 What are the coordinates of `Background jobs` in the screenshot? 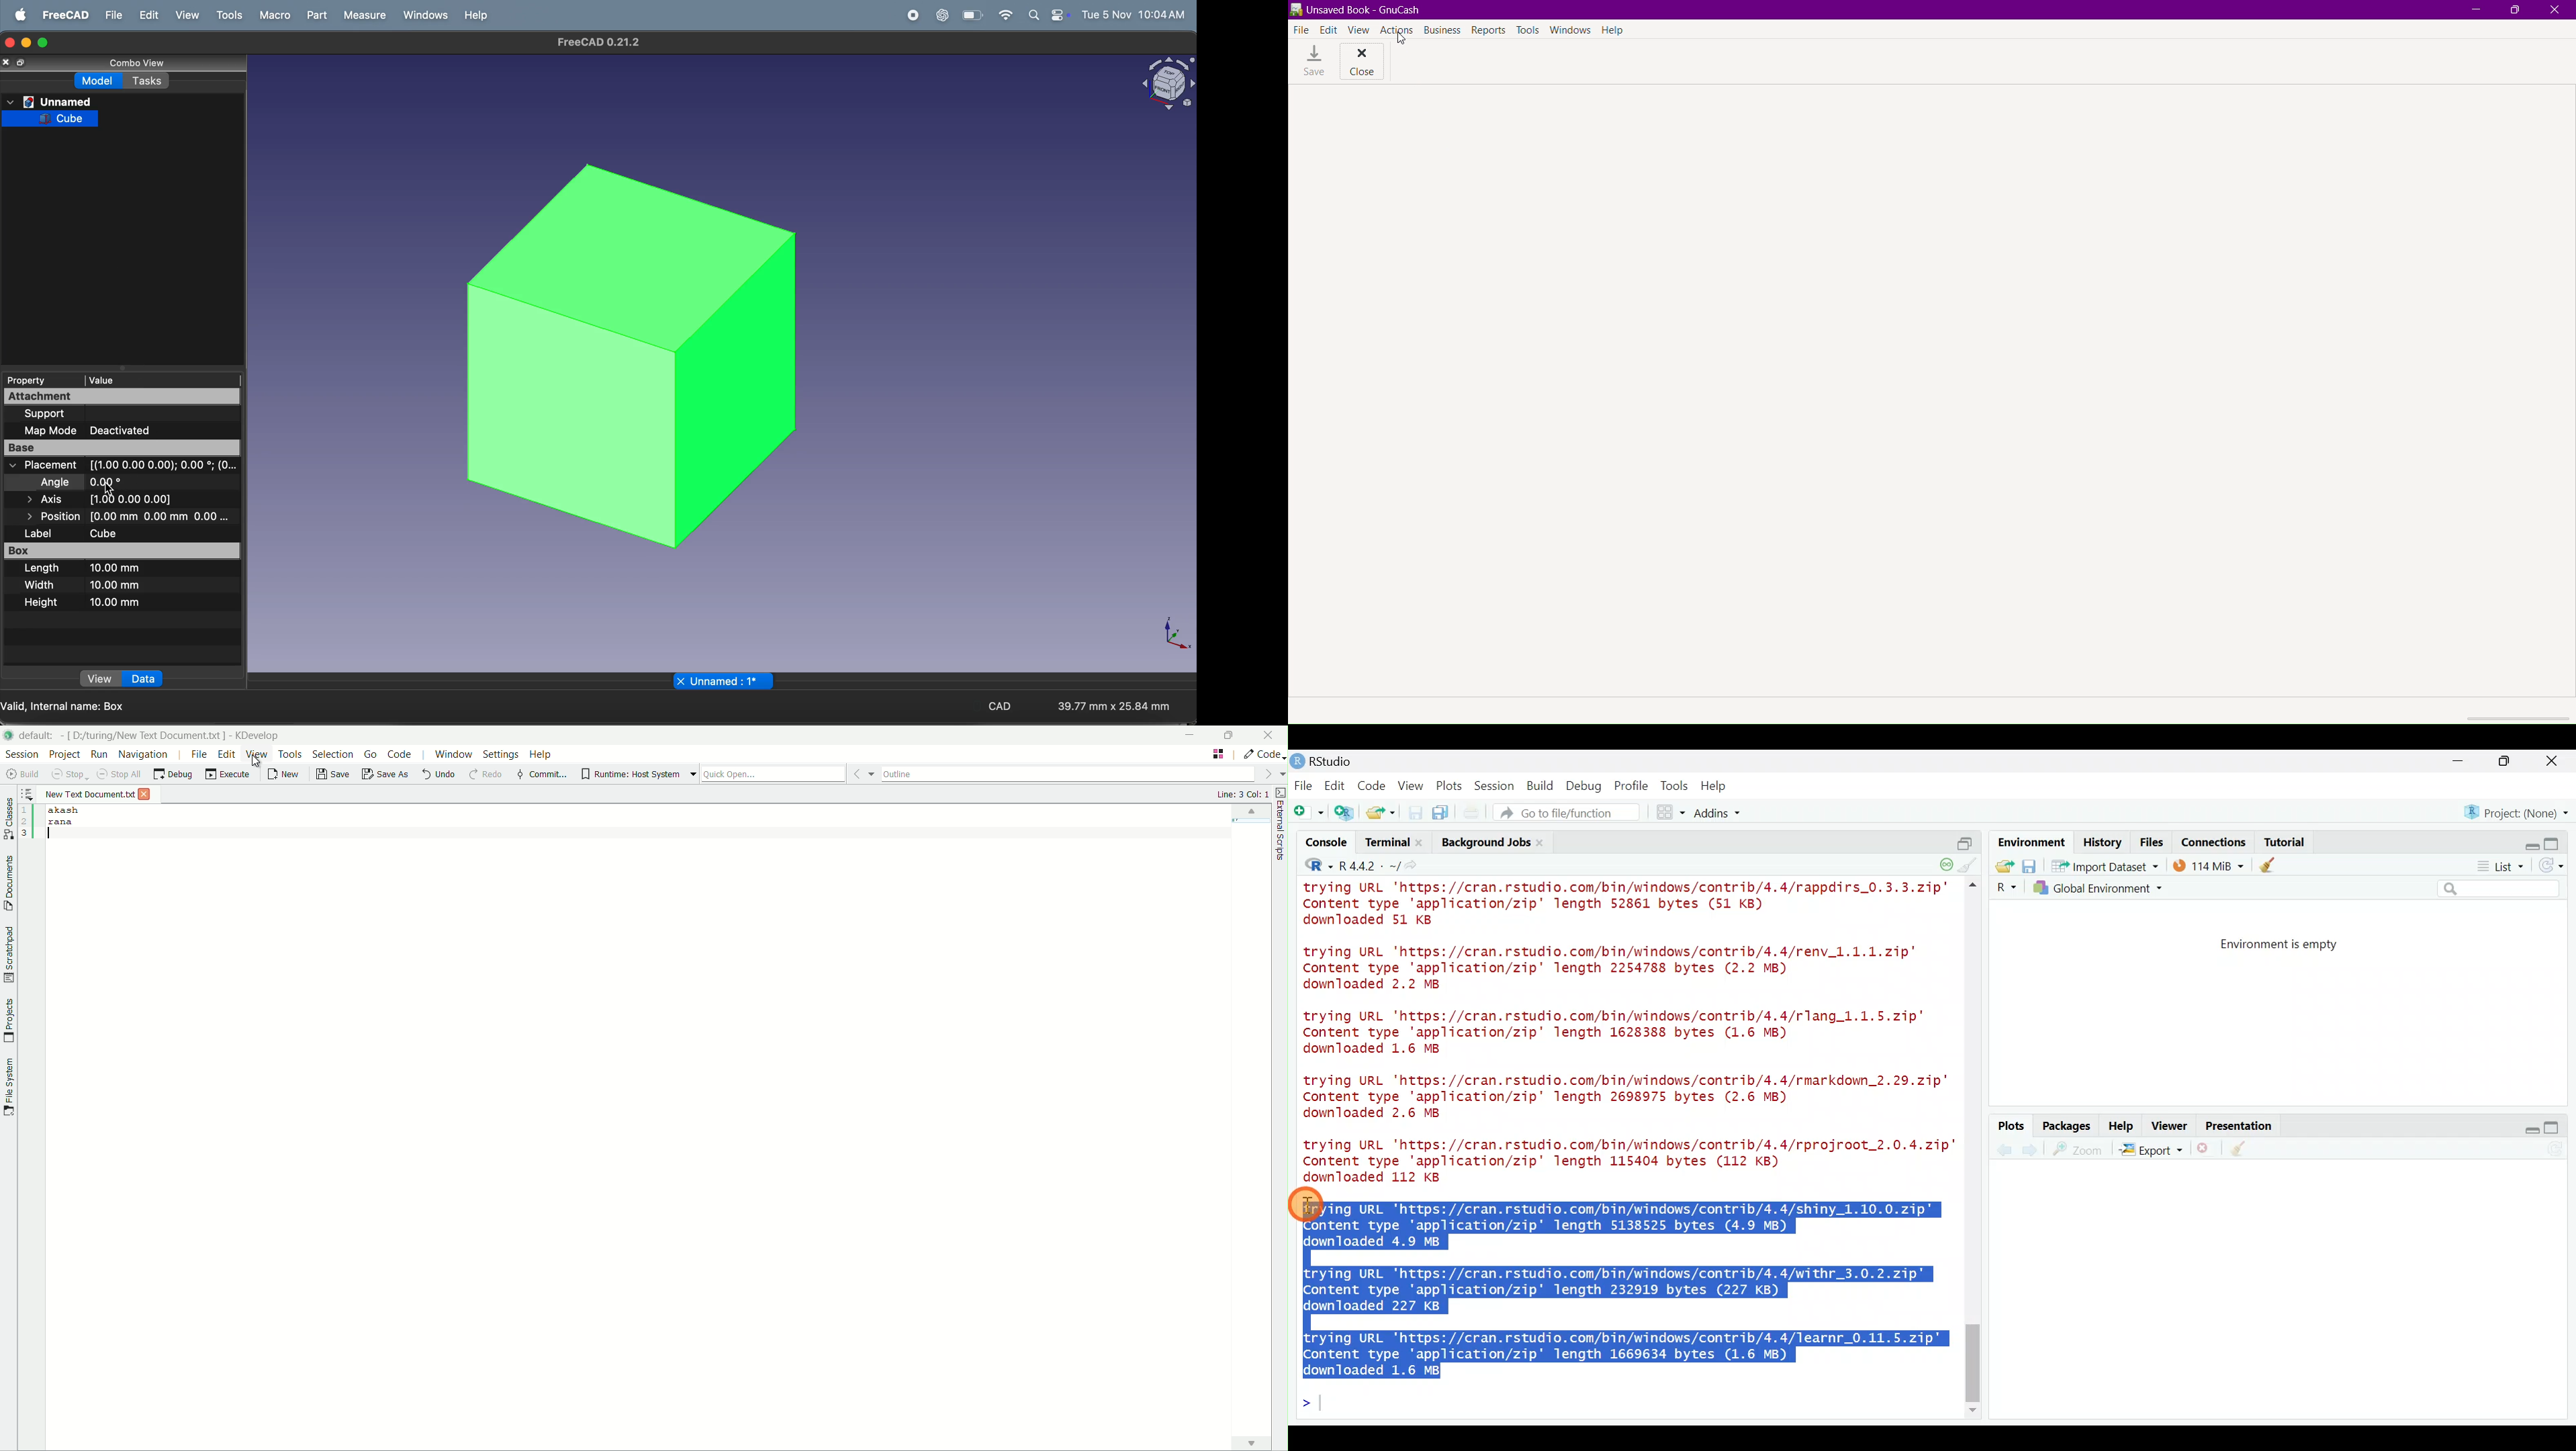 It's located at (1484, 842).